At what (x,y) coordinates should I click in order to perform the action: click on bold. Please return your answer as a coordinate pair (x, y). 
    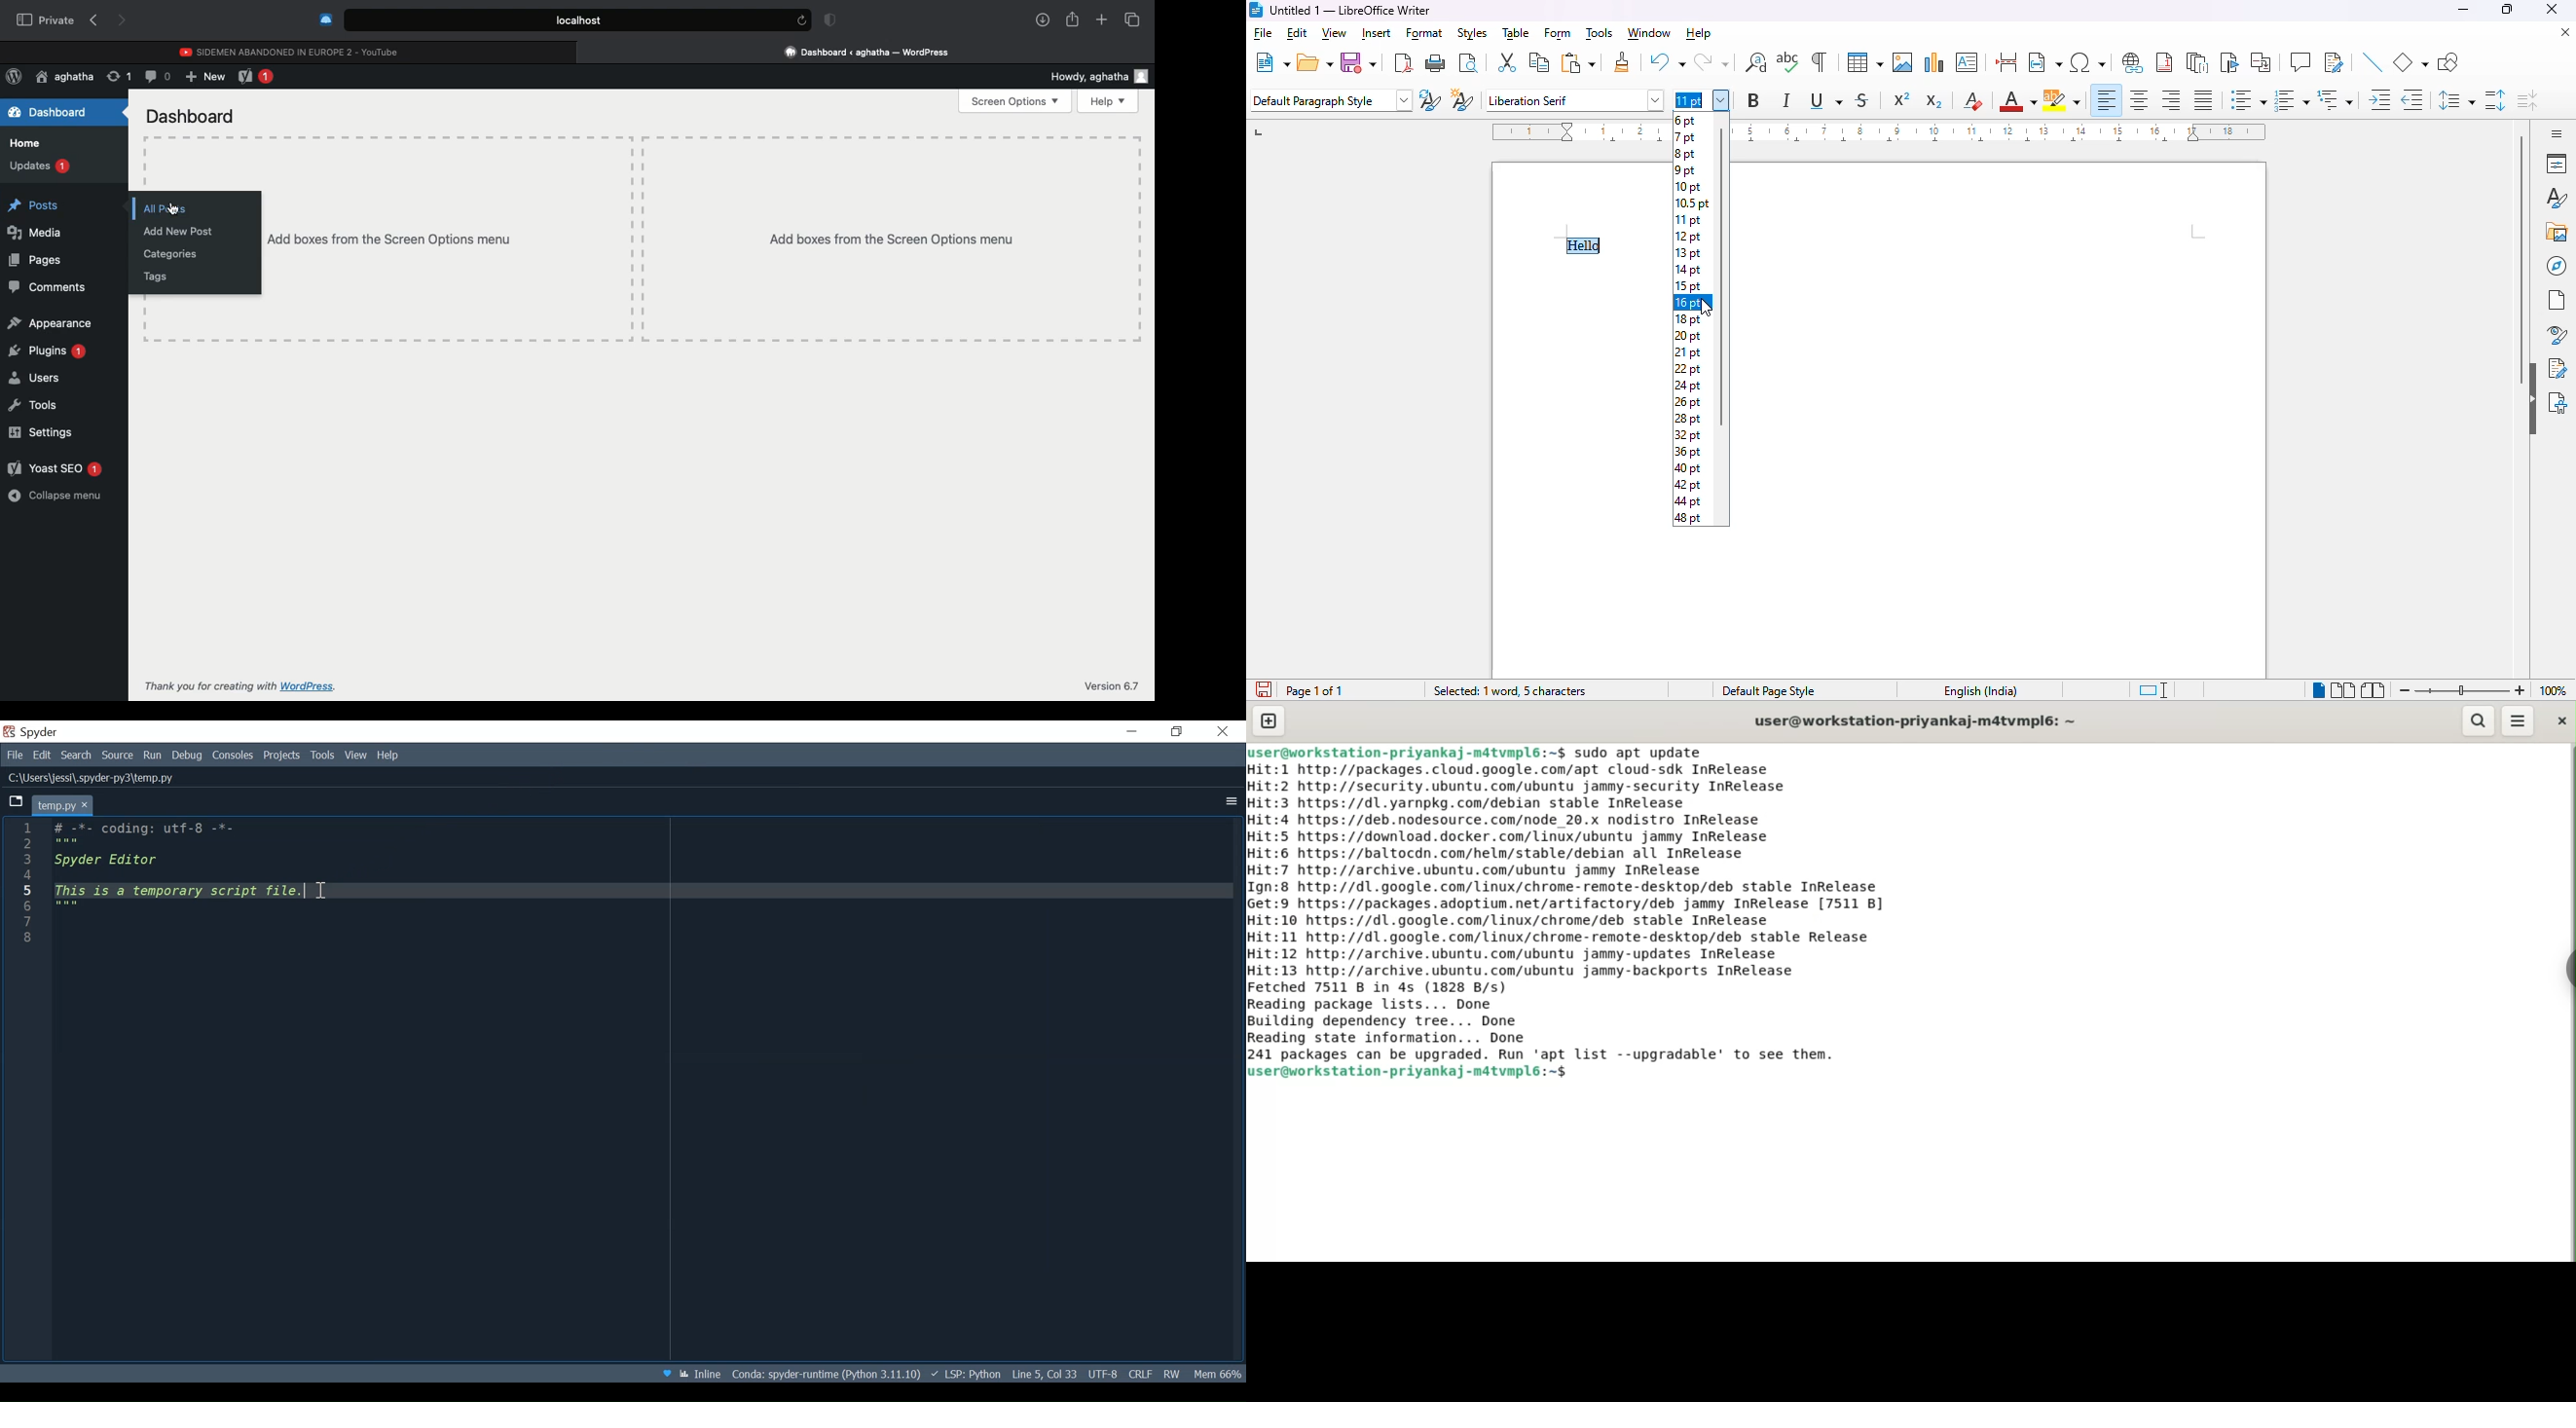
    Looking at the image, I should click on (1754, 100).